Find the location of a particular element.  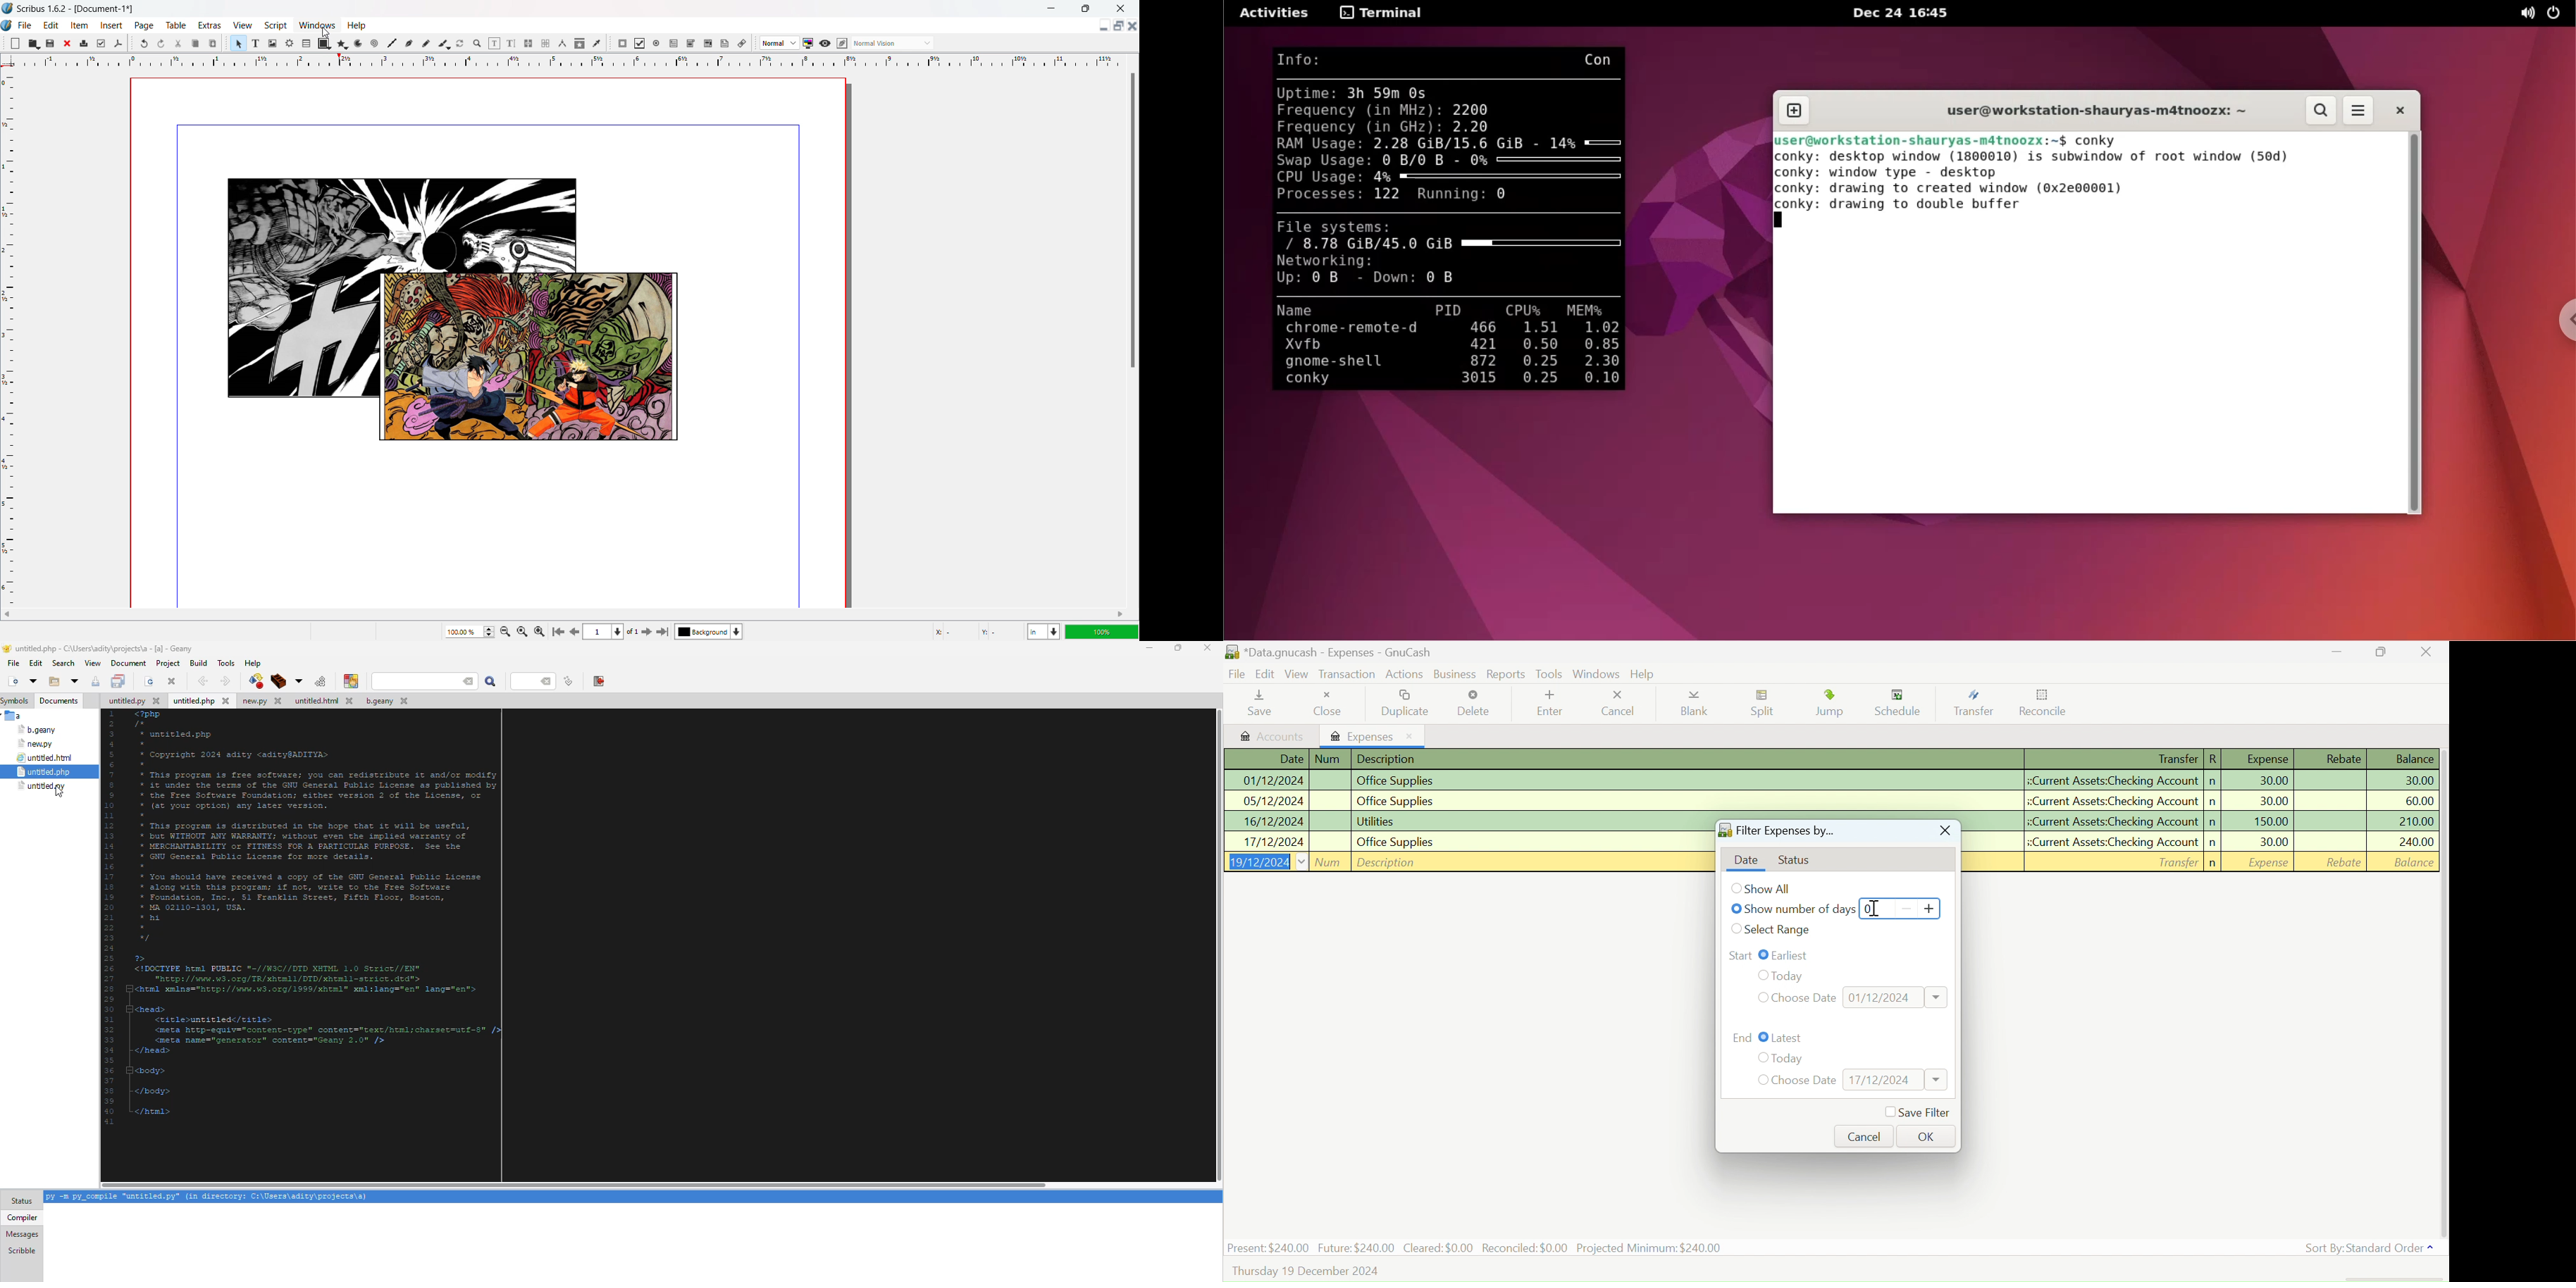

vertical ruler is located at coordinates (9, 338).